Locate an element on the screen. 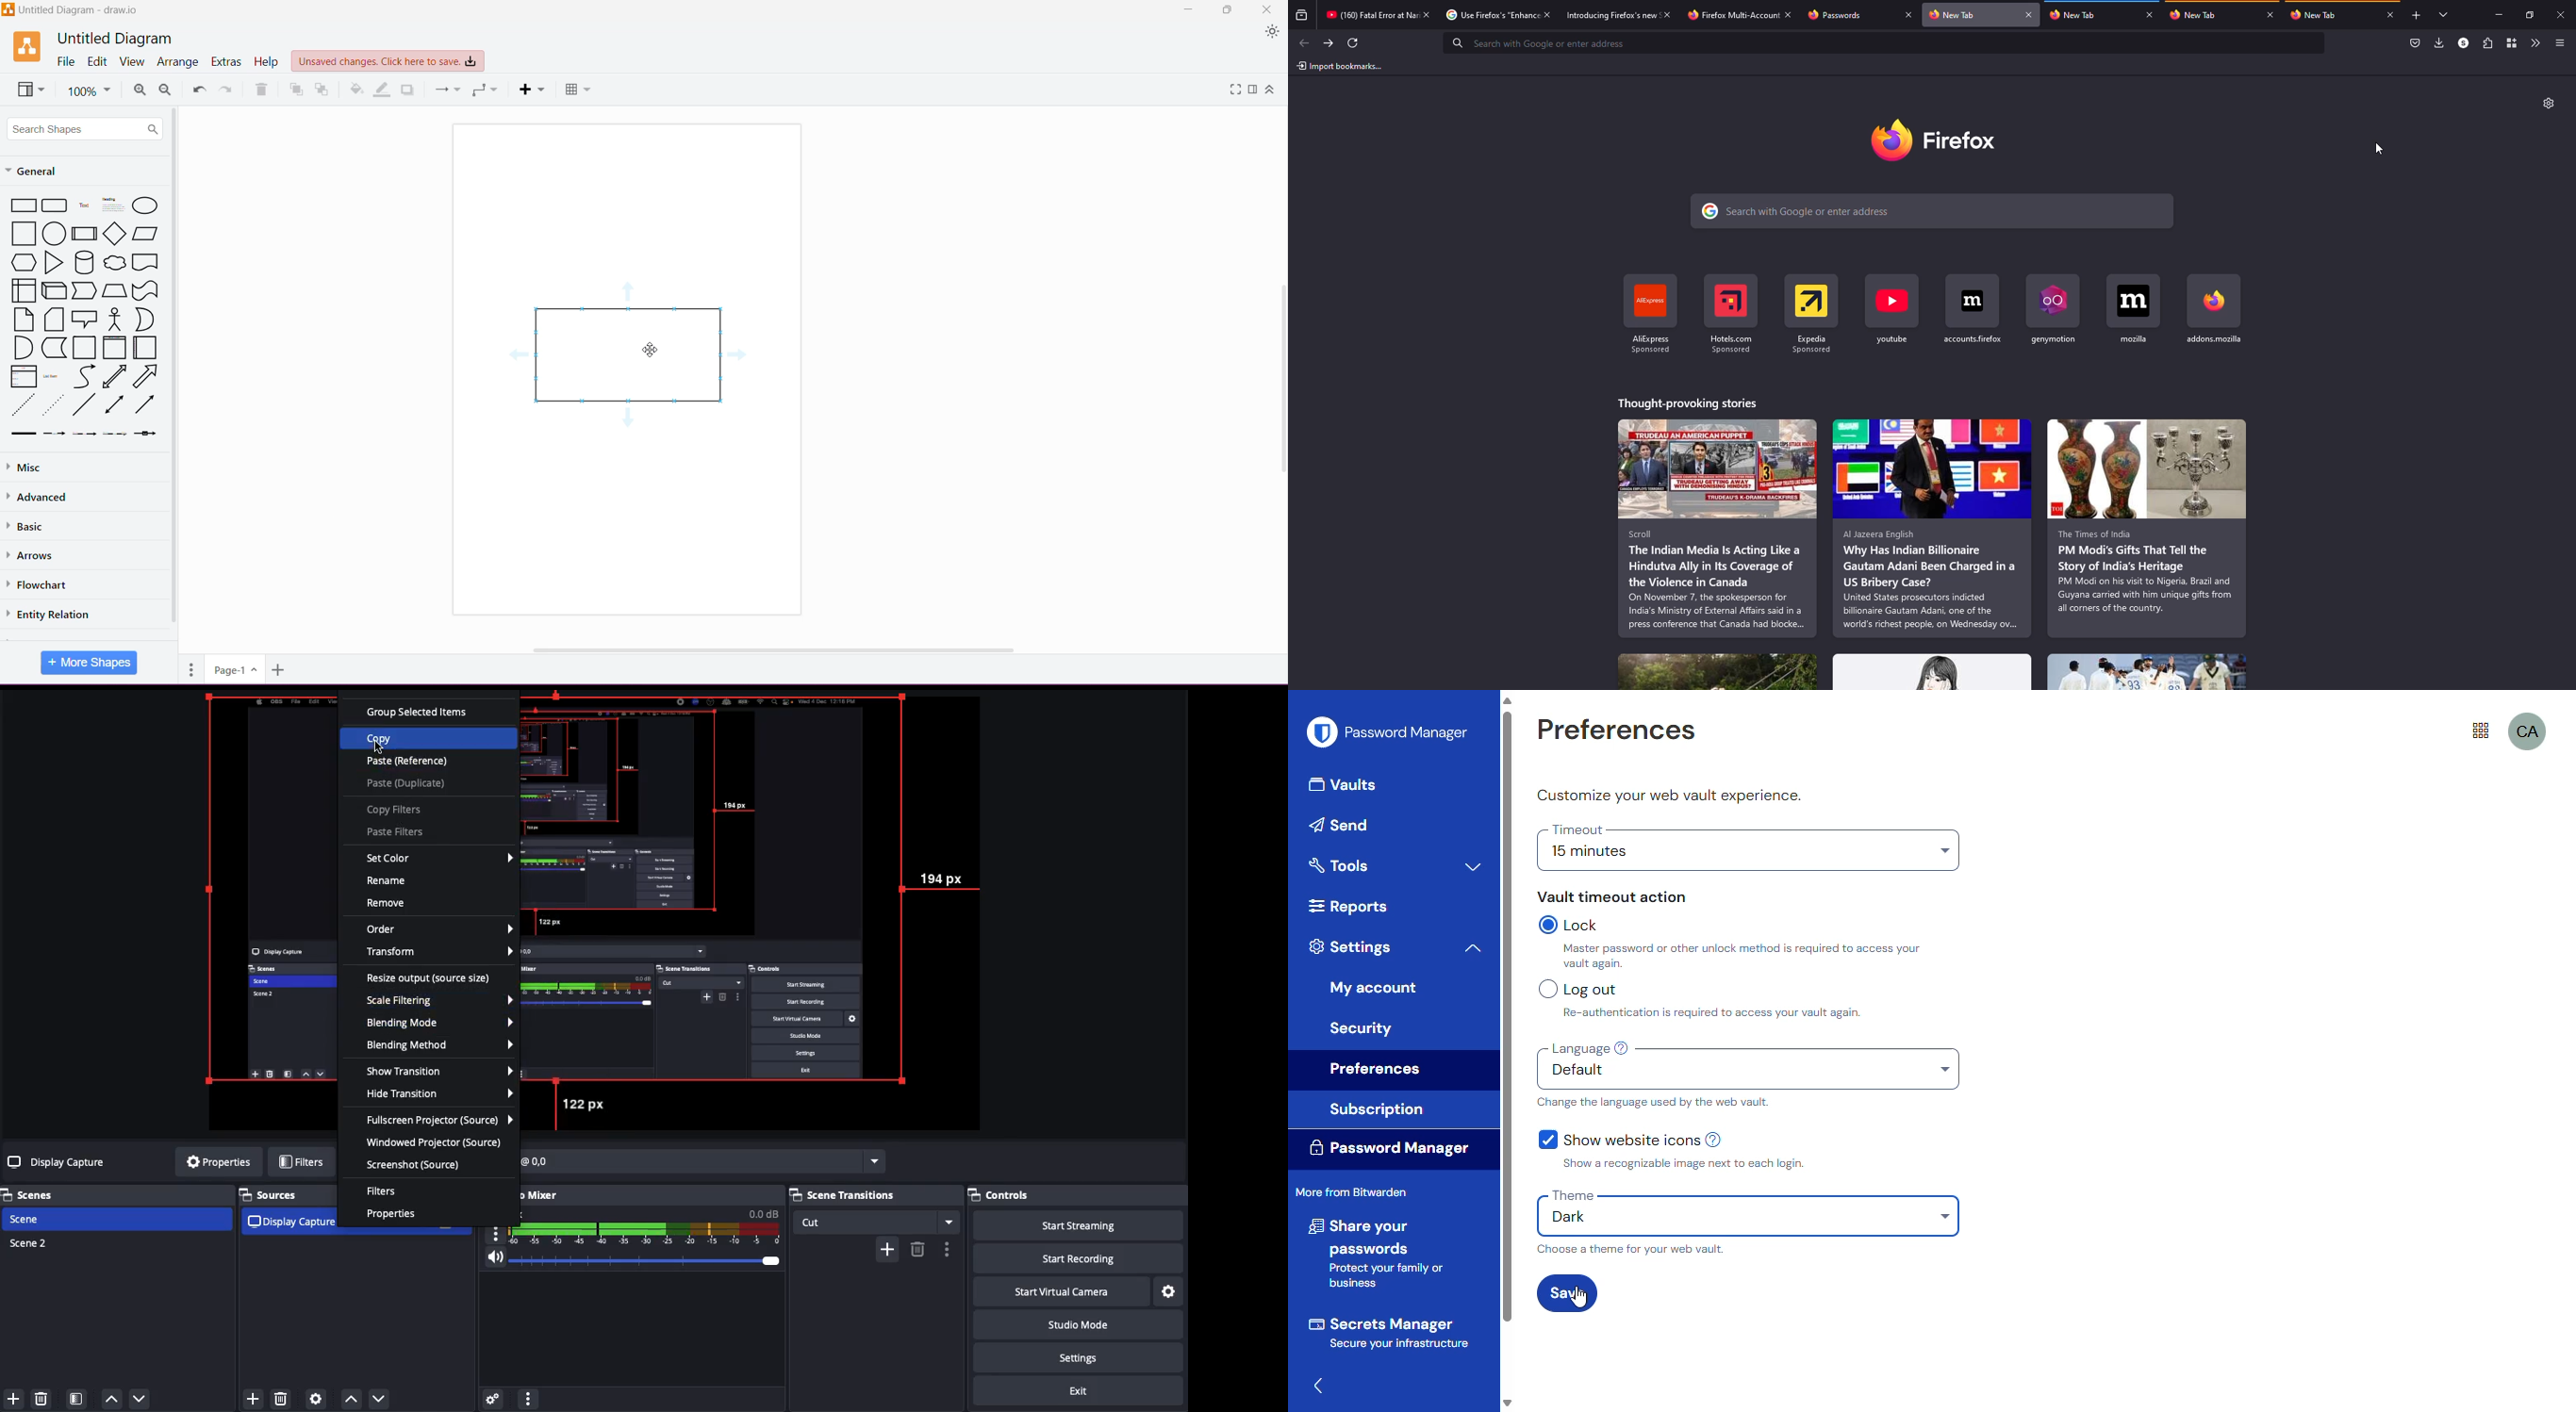 The height and width of the screenshot is (1428, 2576). stories is located at coordinates (1717, 529).